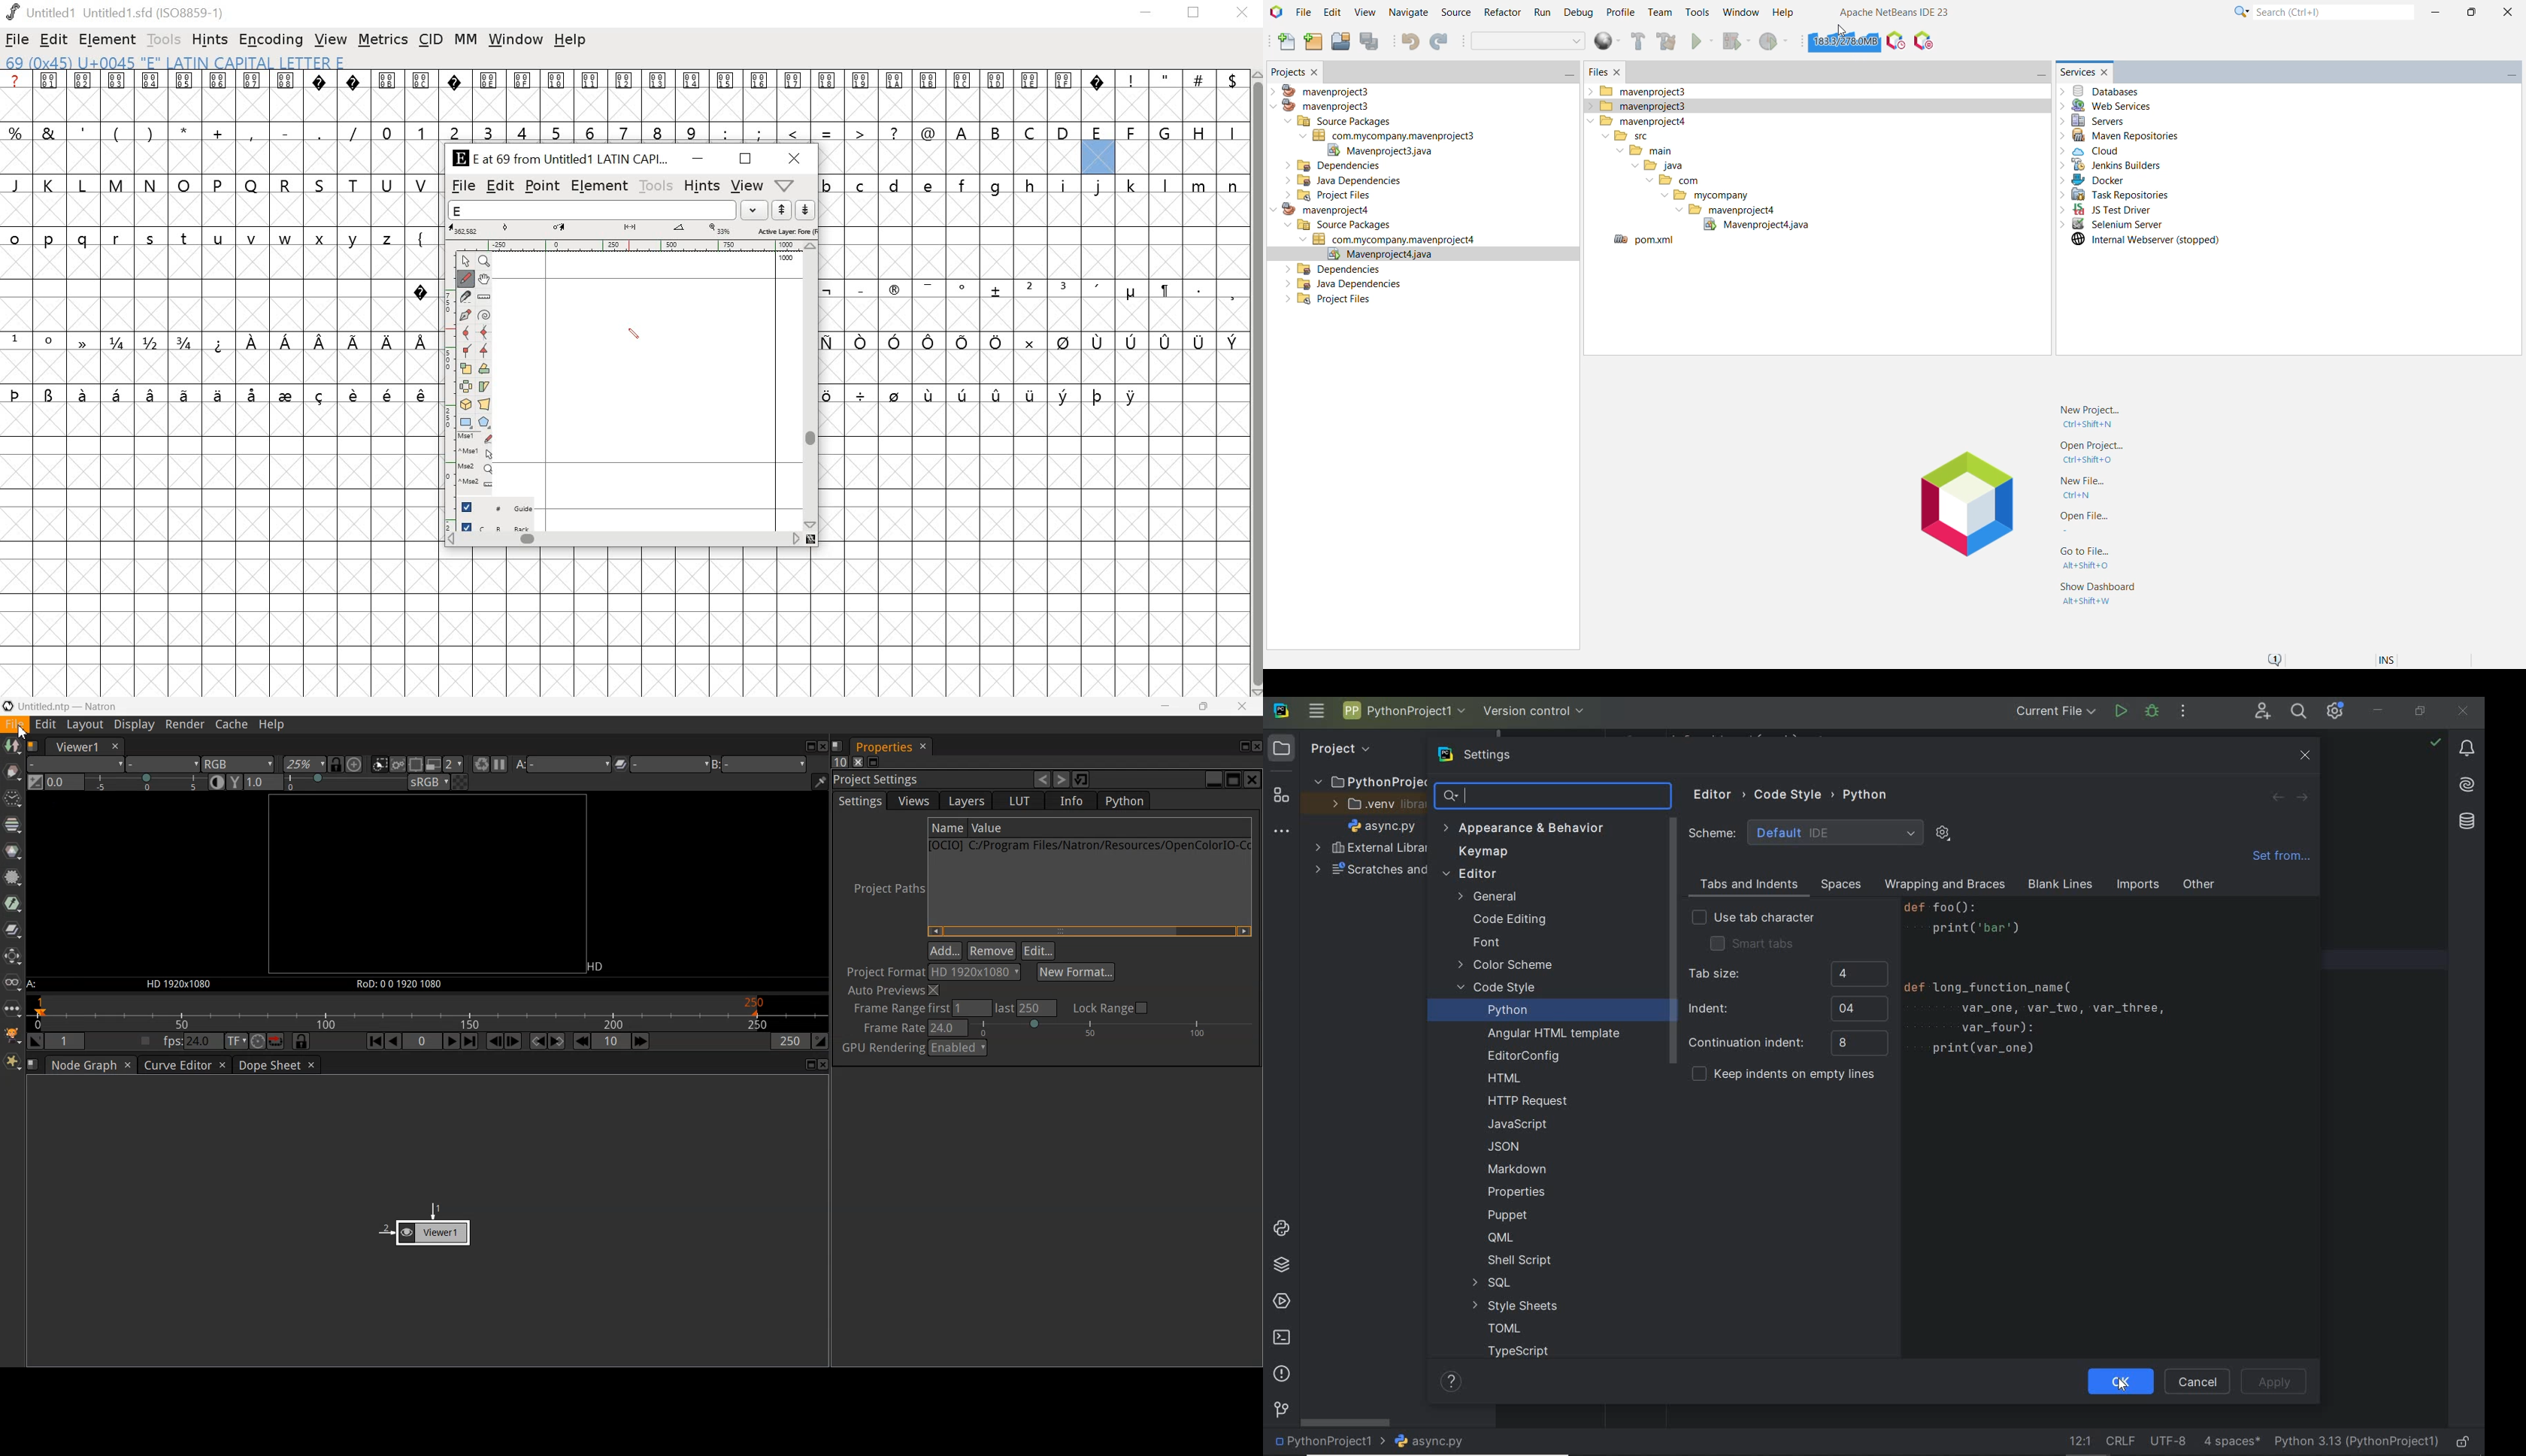  I want to click on ruler, so click(445, 389).